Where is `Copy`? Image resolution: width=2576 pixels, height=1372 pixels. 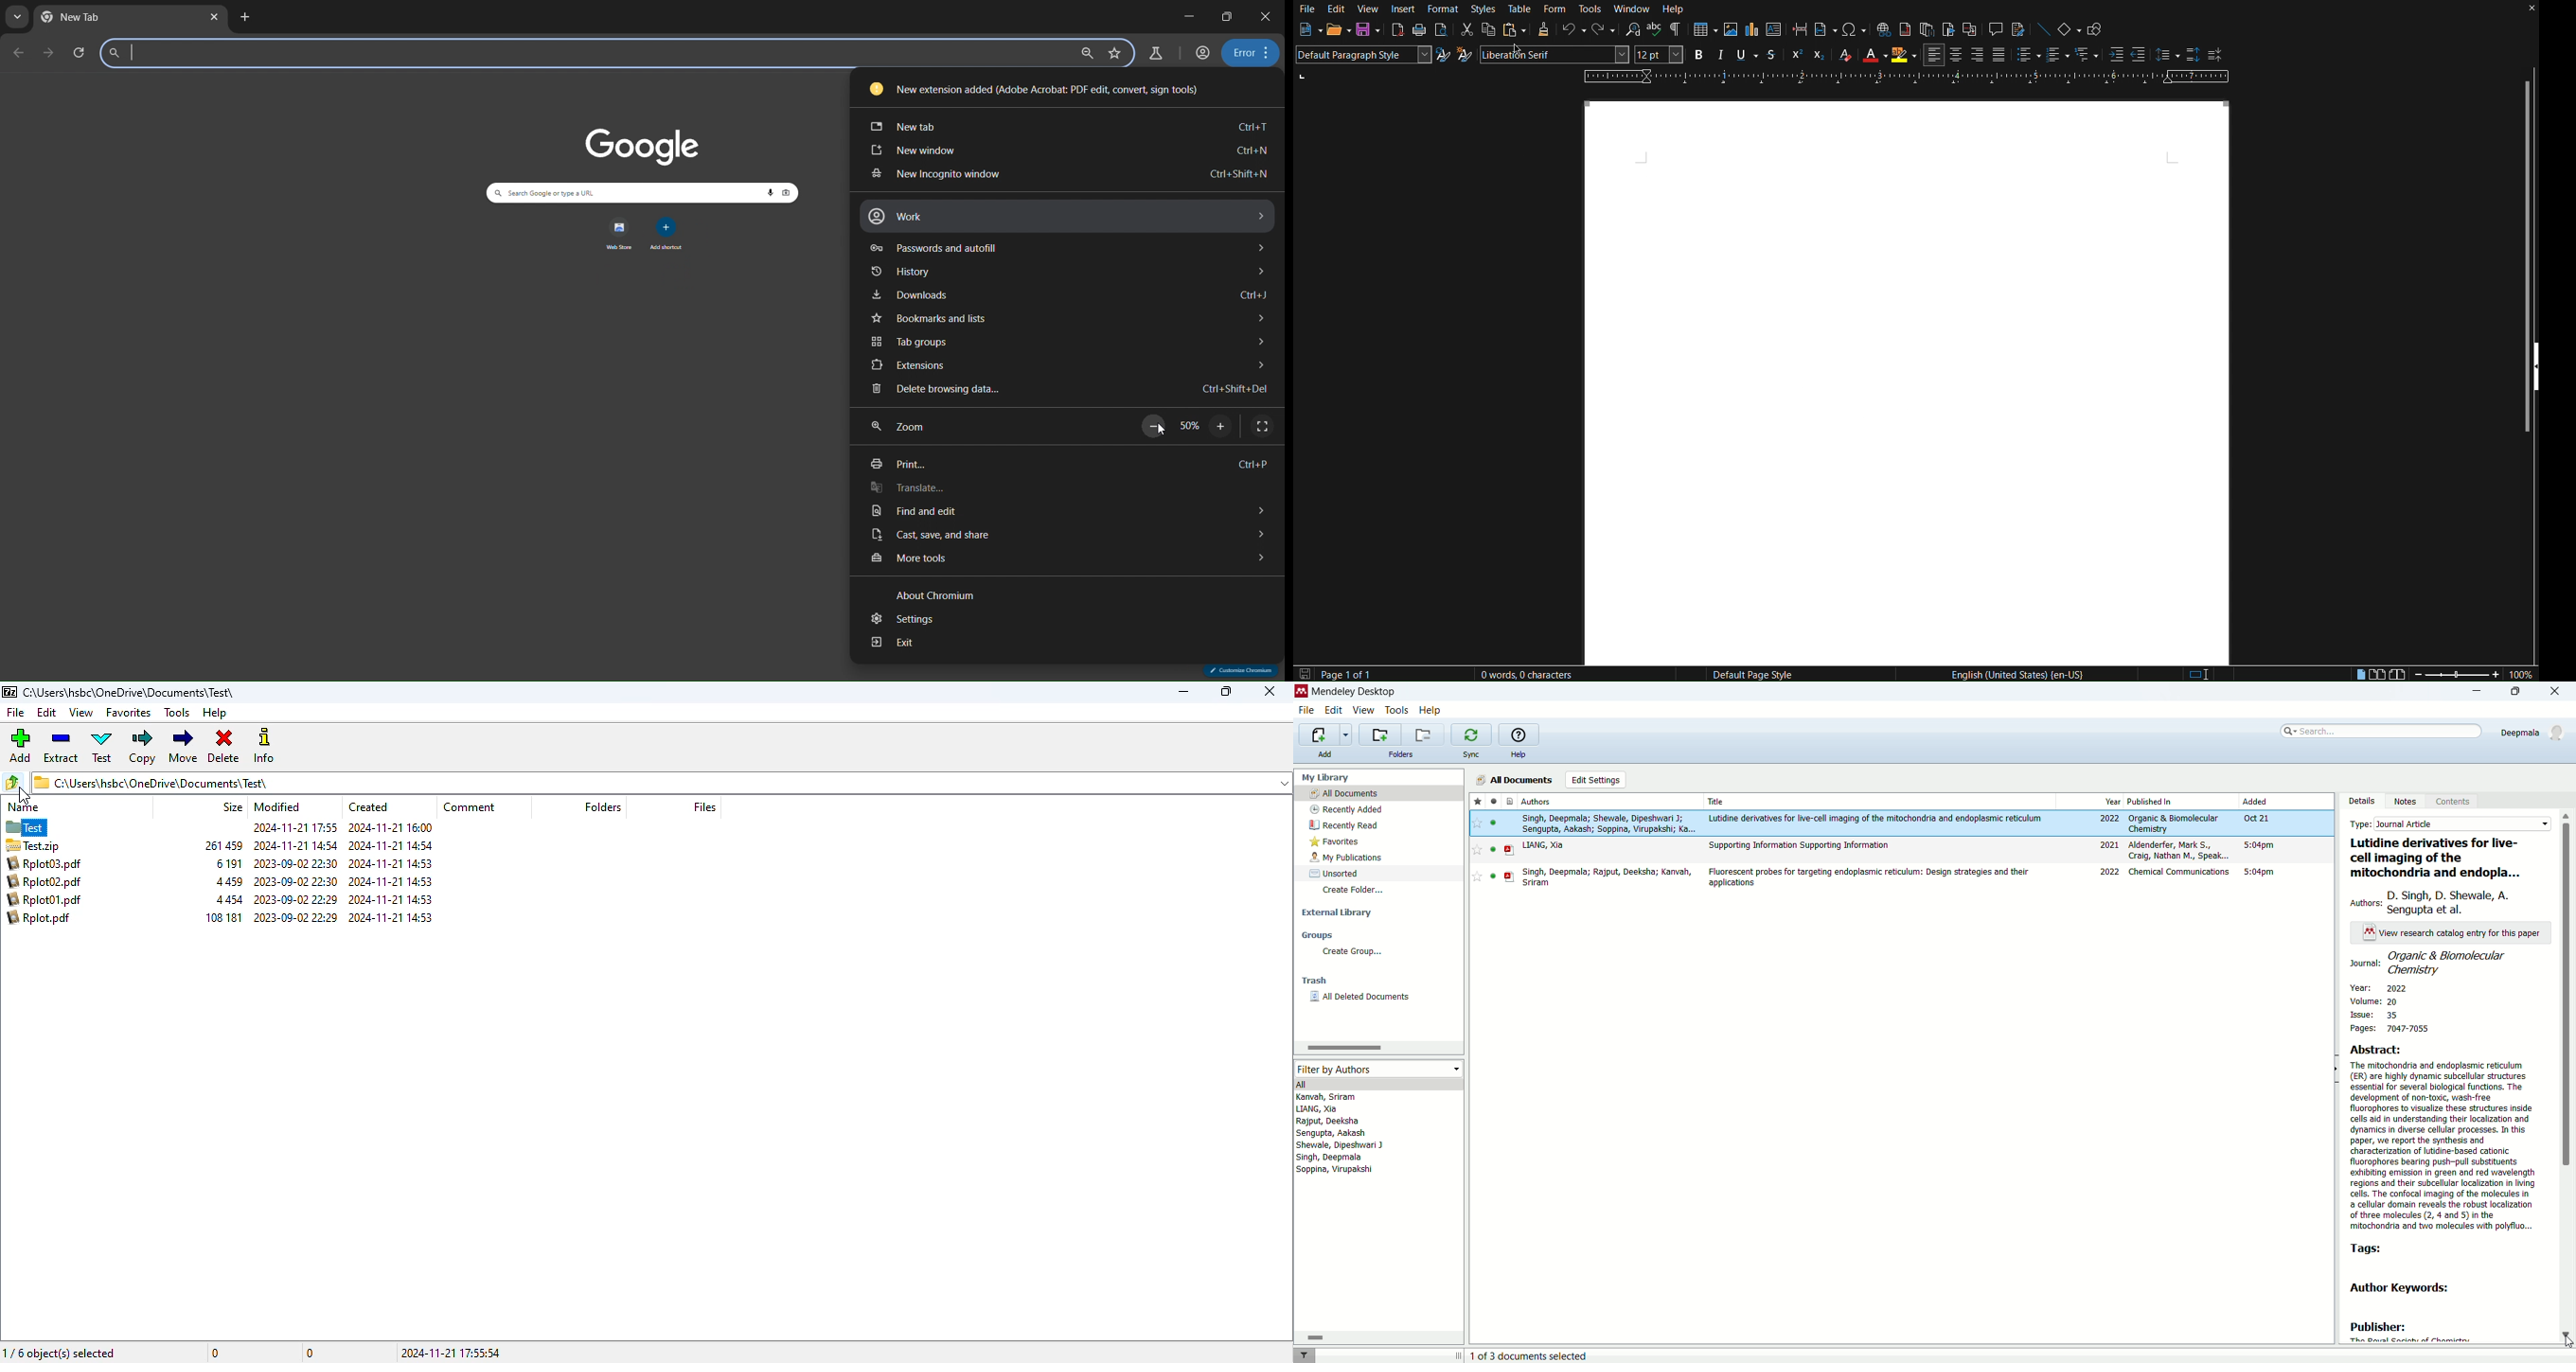 Copy is located at coordinates (1488, 31).